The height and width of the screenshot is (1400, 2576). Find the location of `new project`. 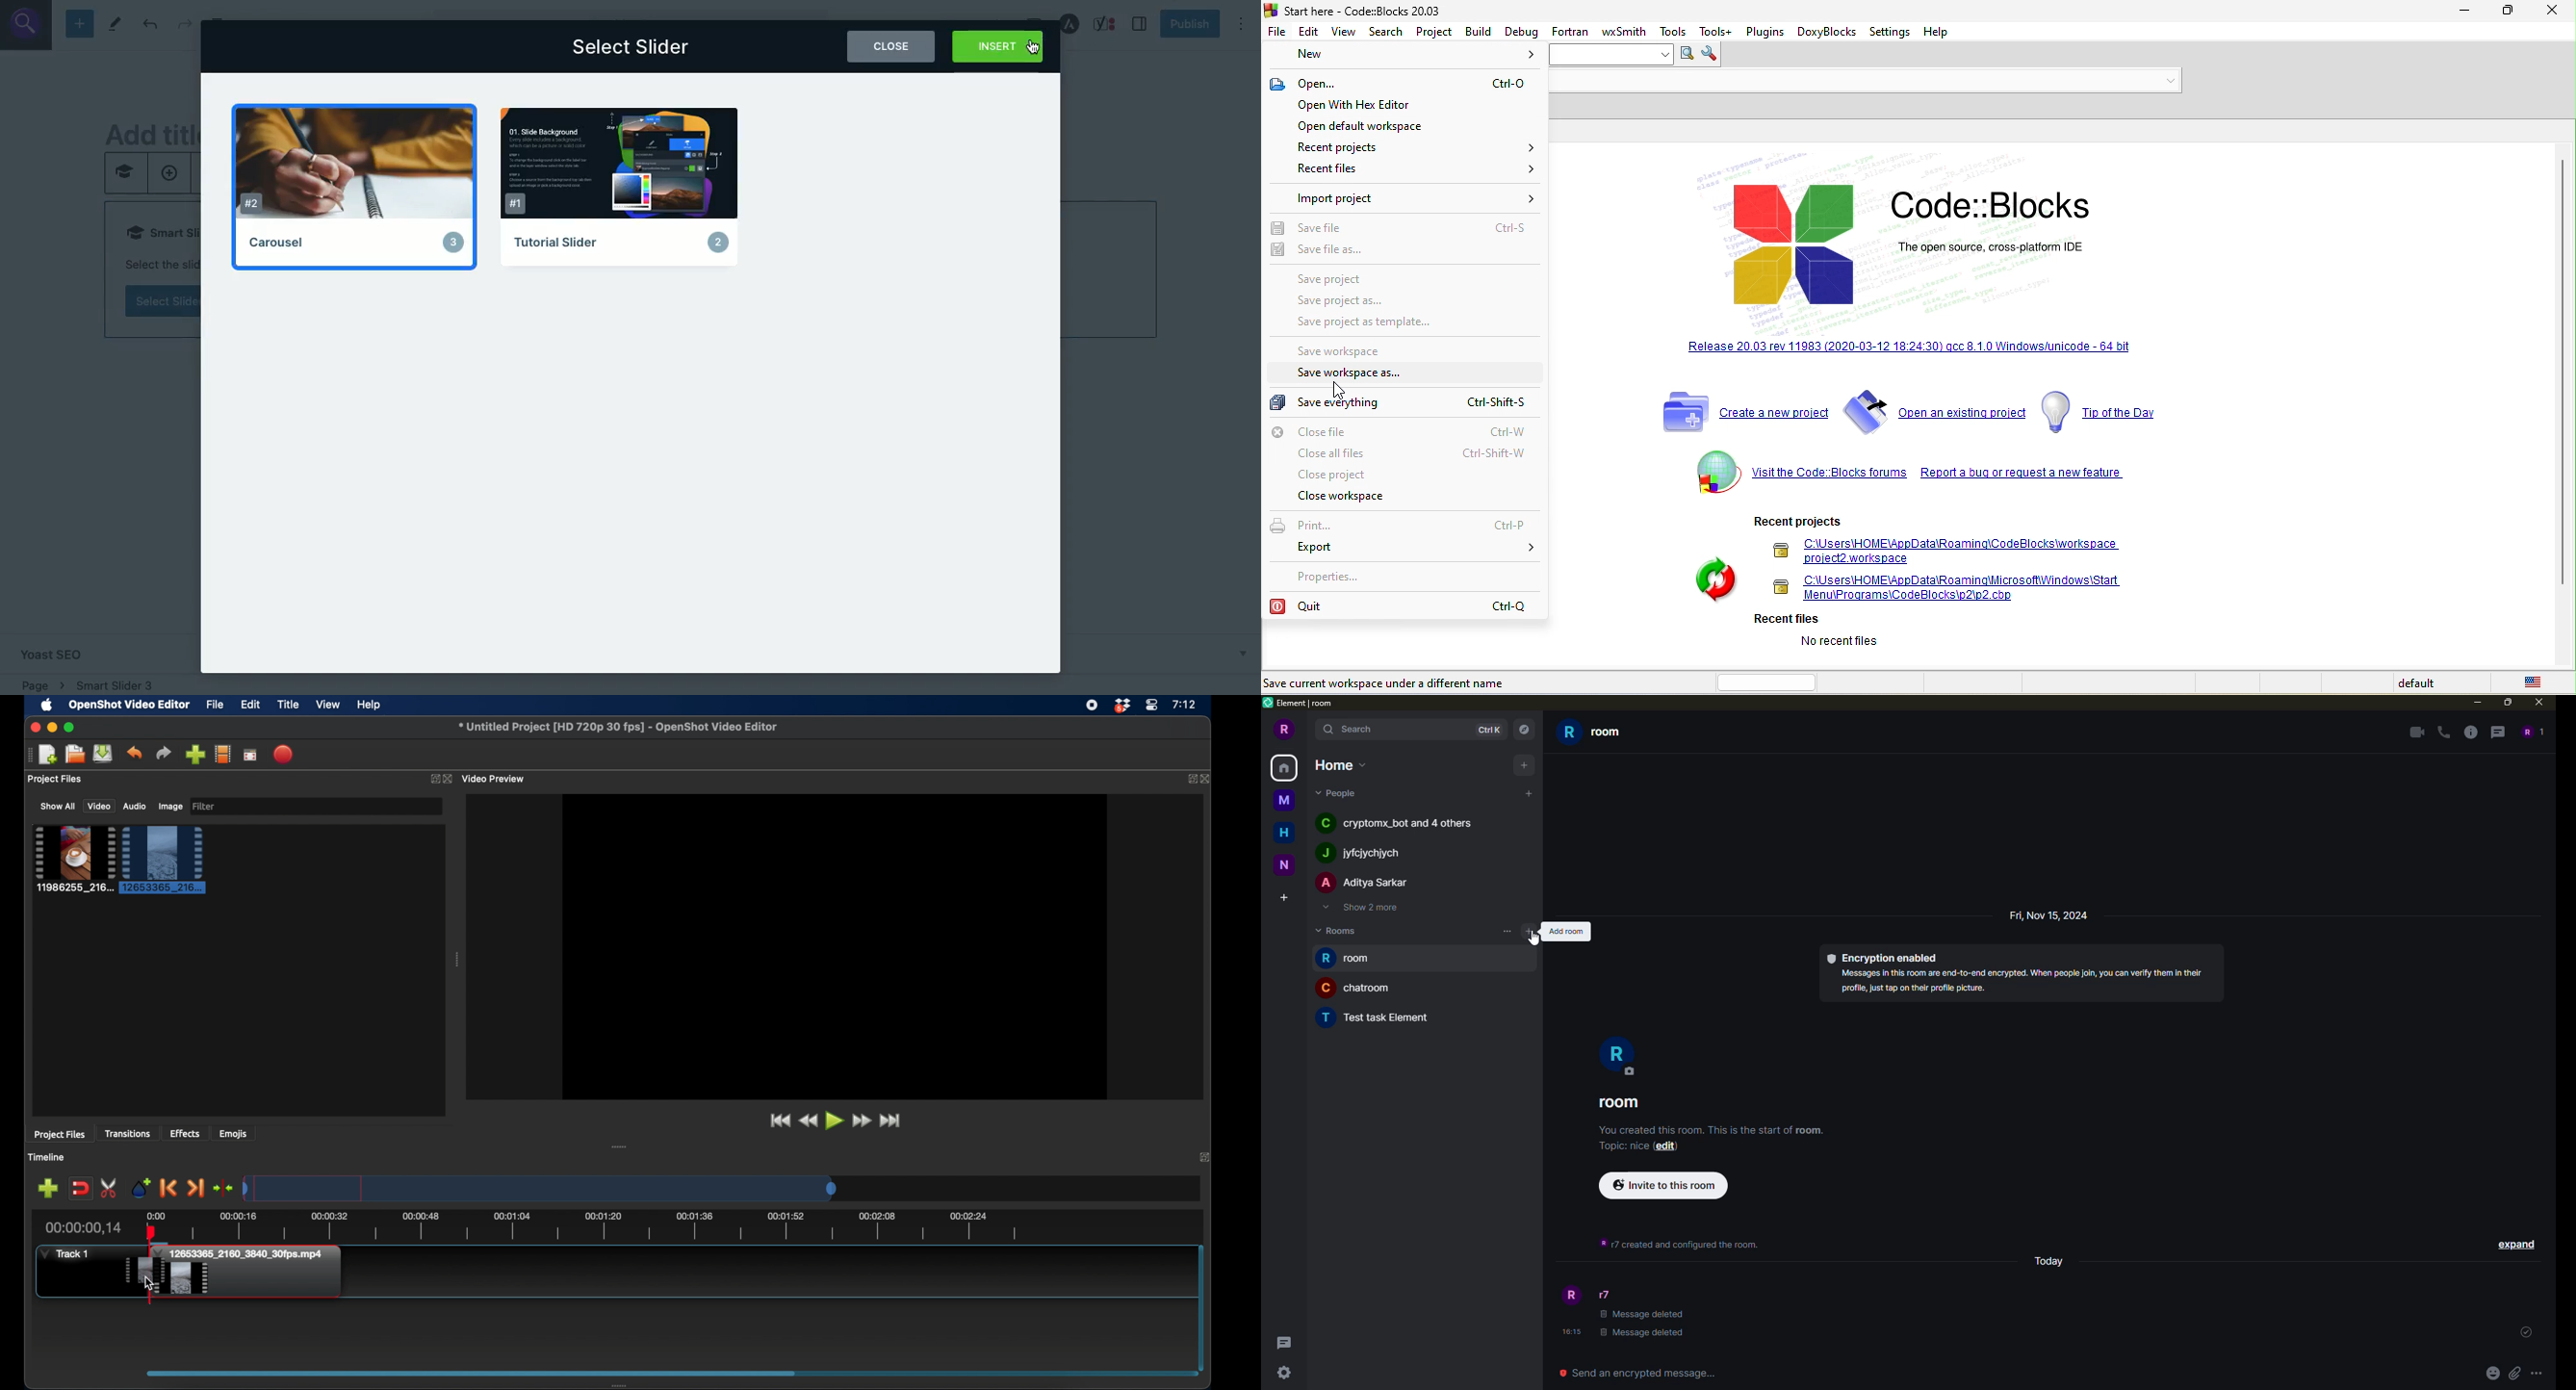

new project is located at coordinates (48, 755).